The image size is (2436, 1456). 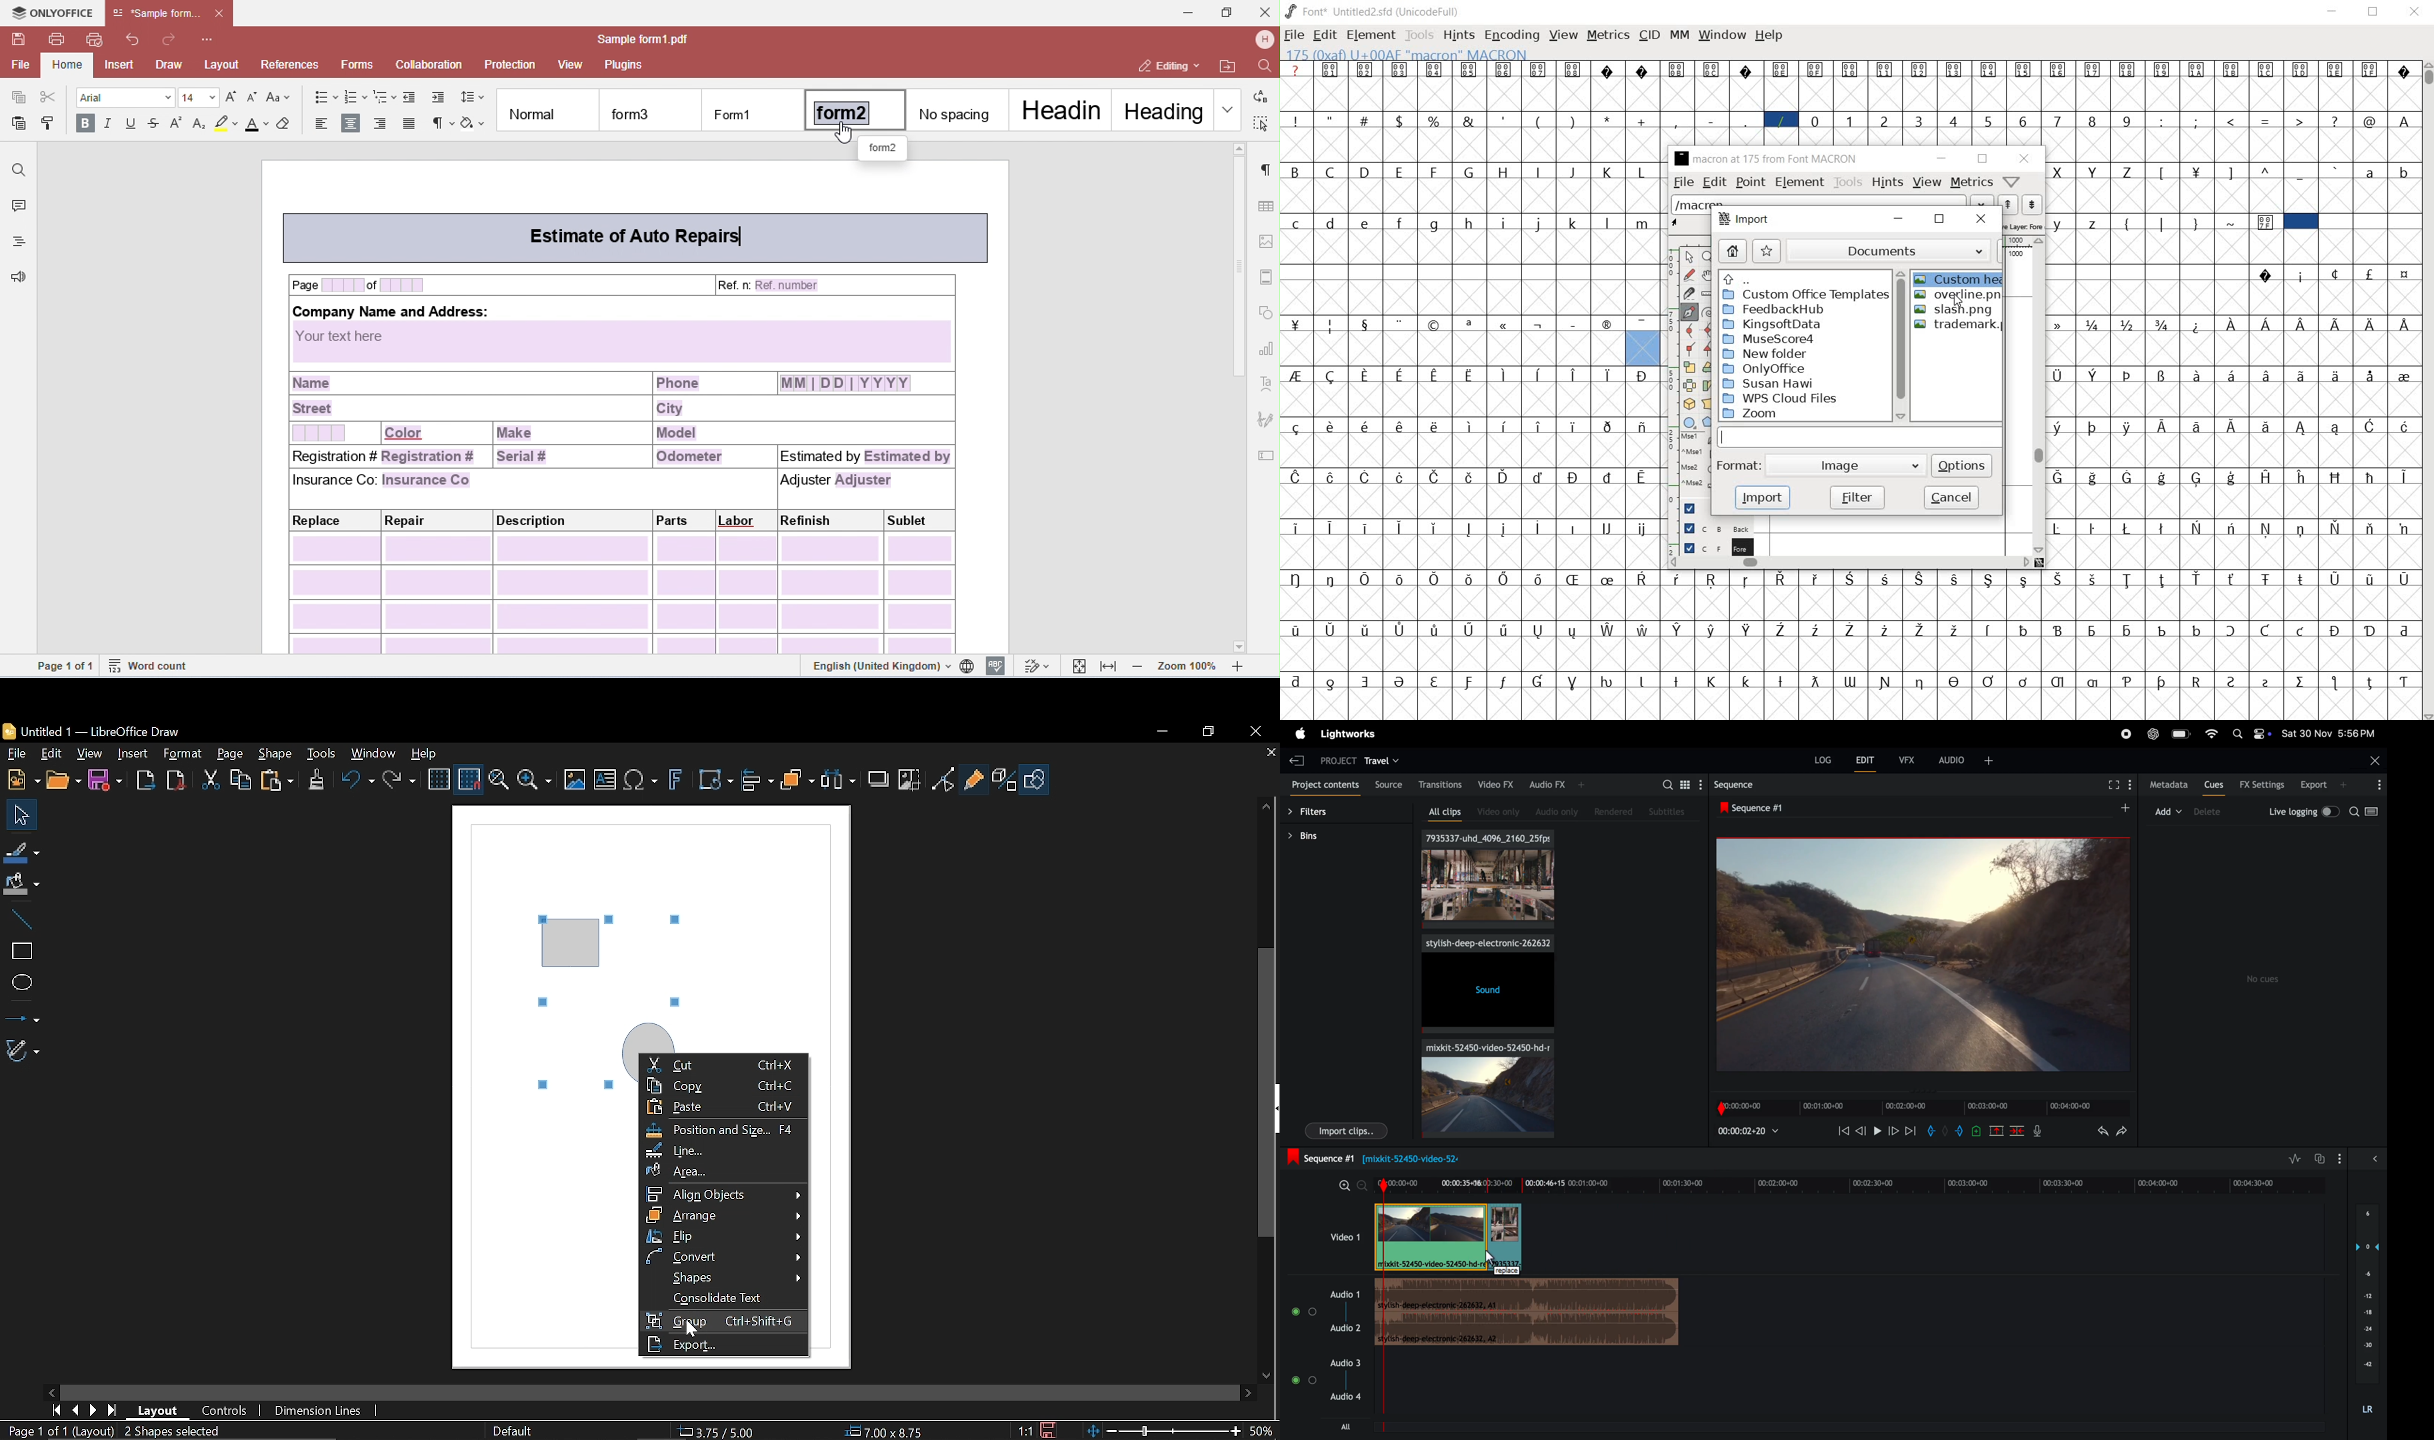 What do you see at coordinates (1886, 69) in the screenshot?
I see `Symbol` at bounding box center [1886, 69].